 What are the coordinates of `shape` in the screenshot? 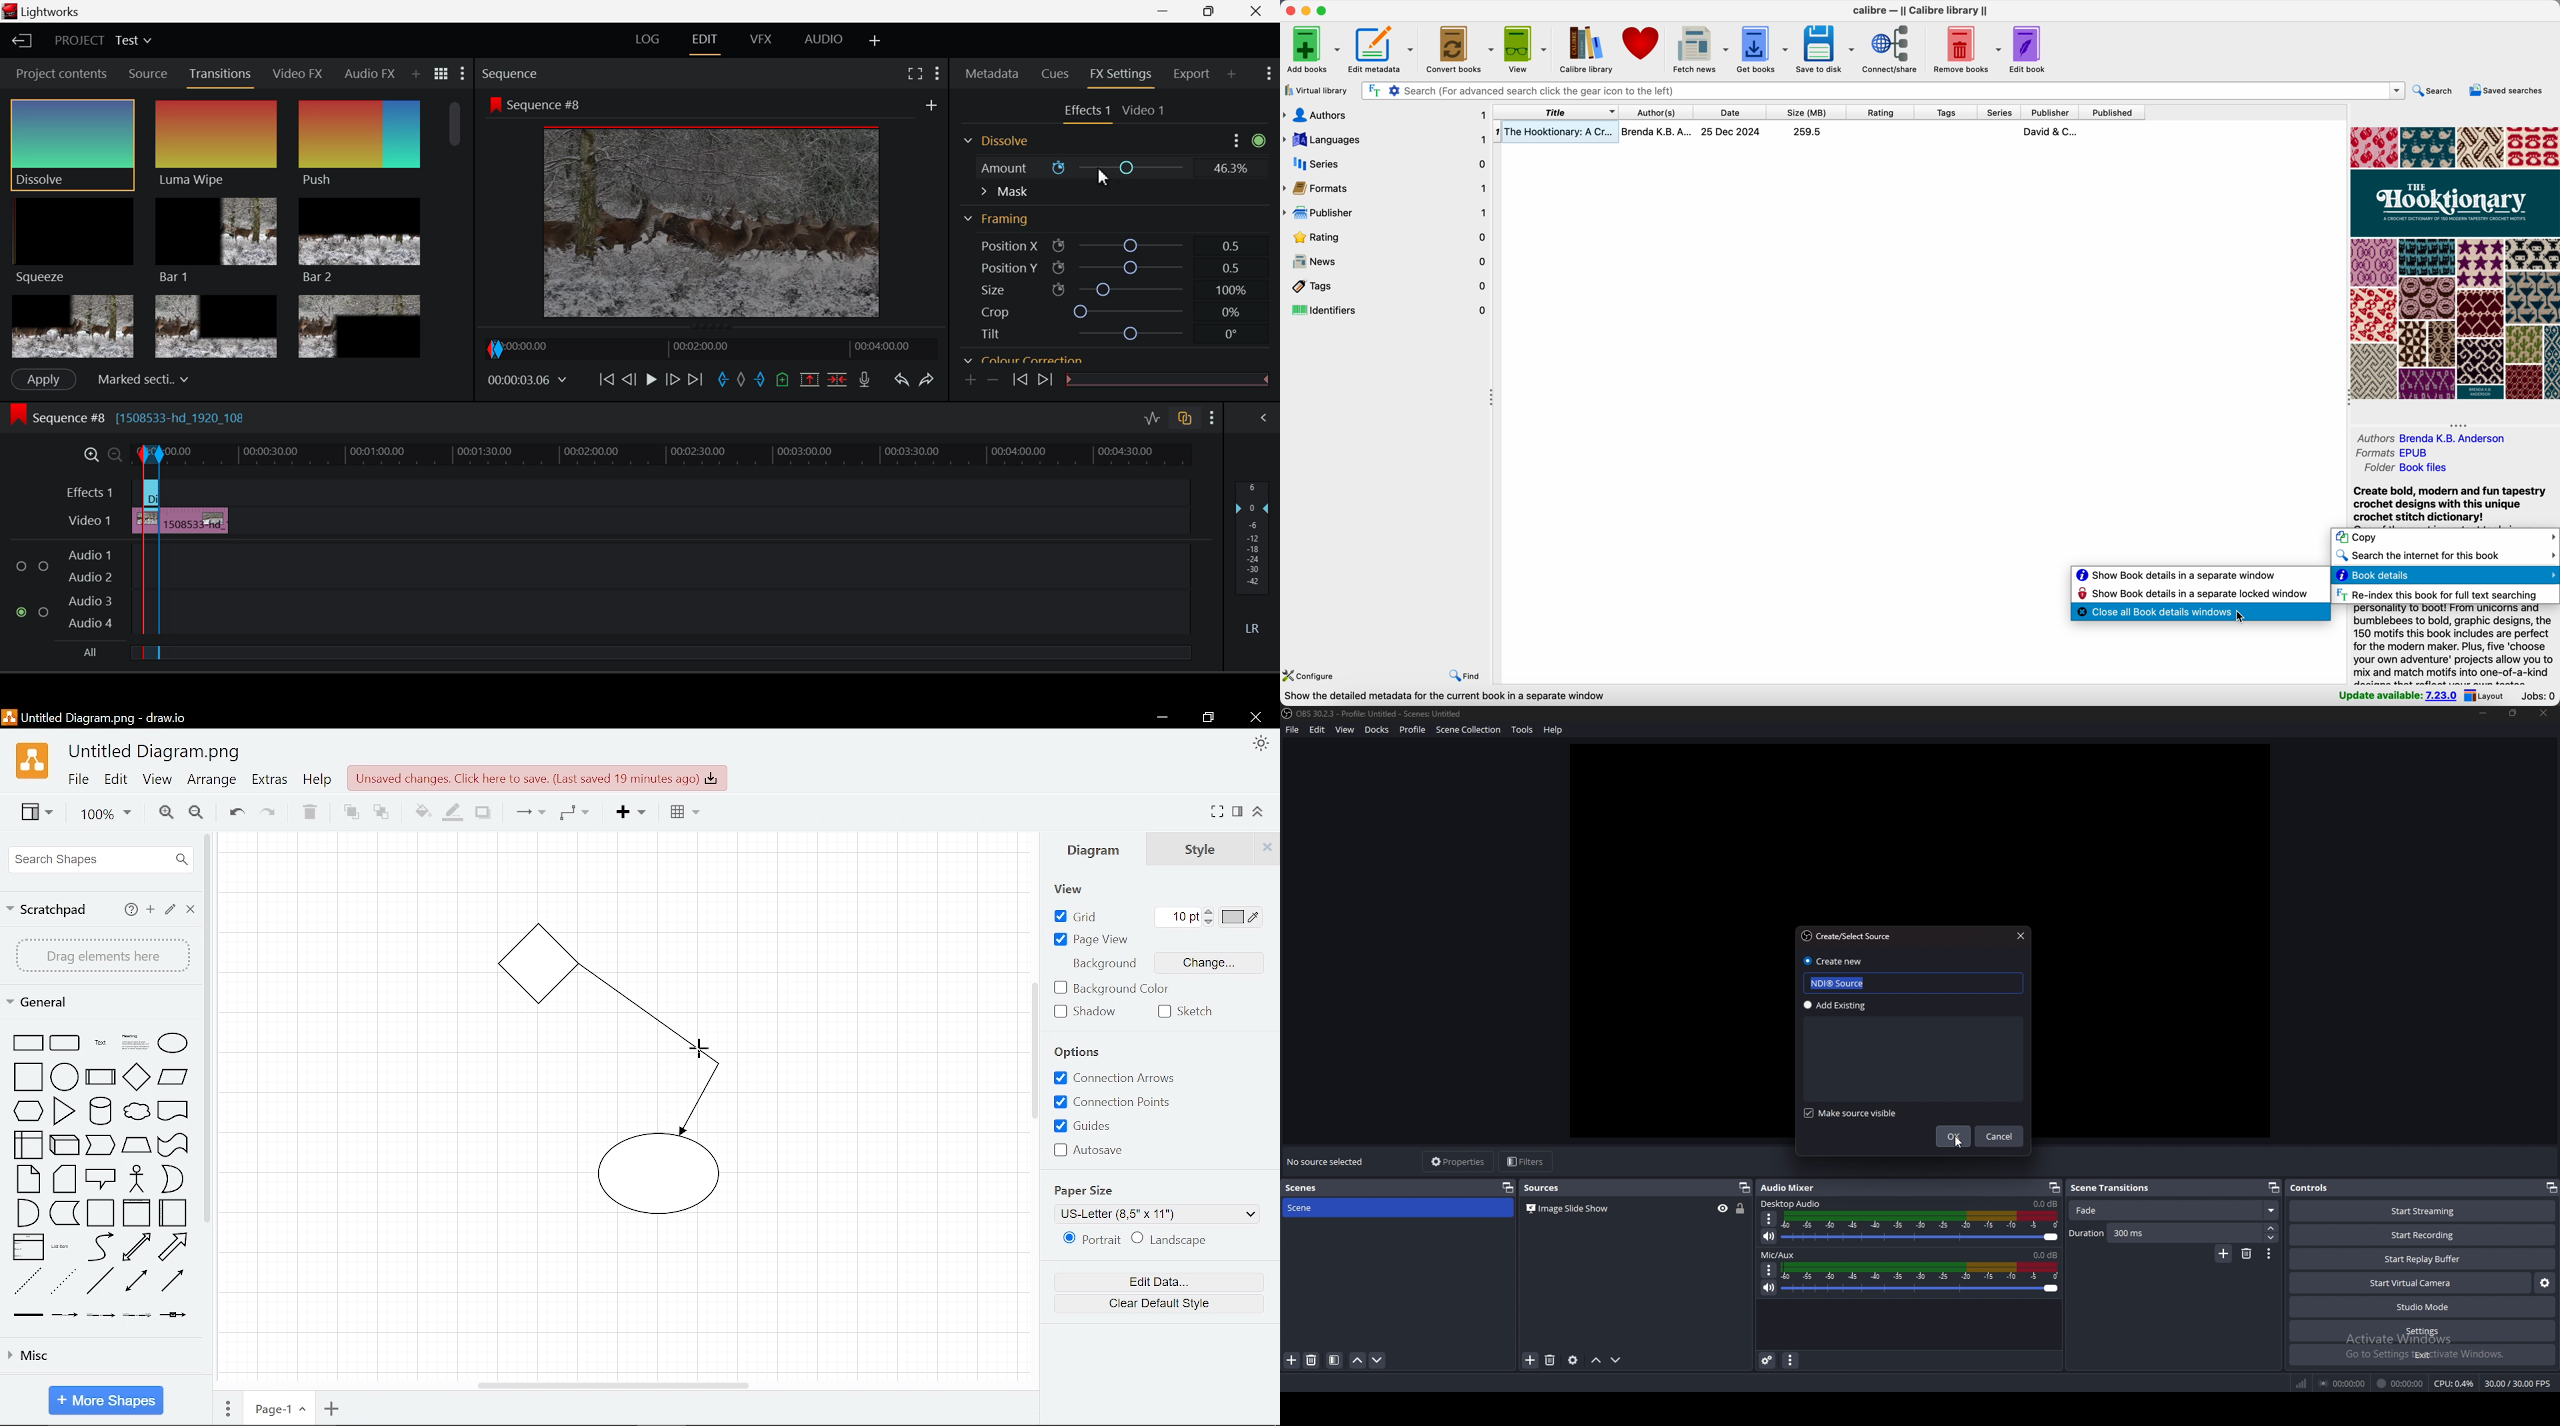 It's located at (173, 1180).